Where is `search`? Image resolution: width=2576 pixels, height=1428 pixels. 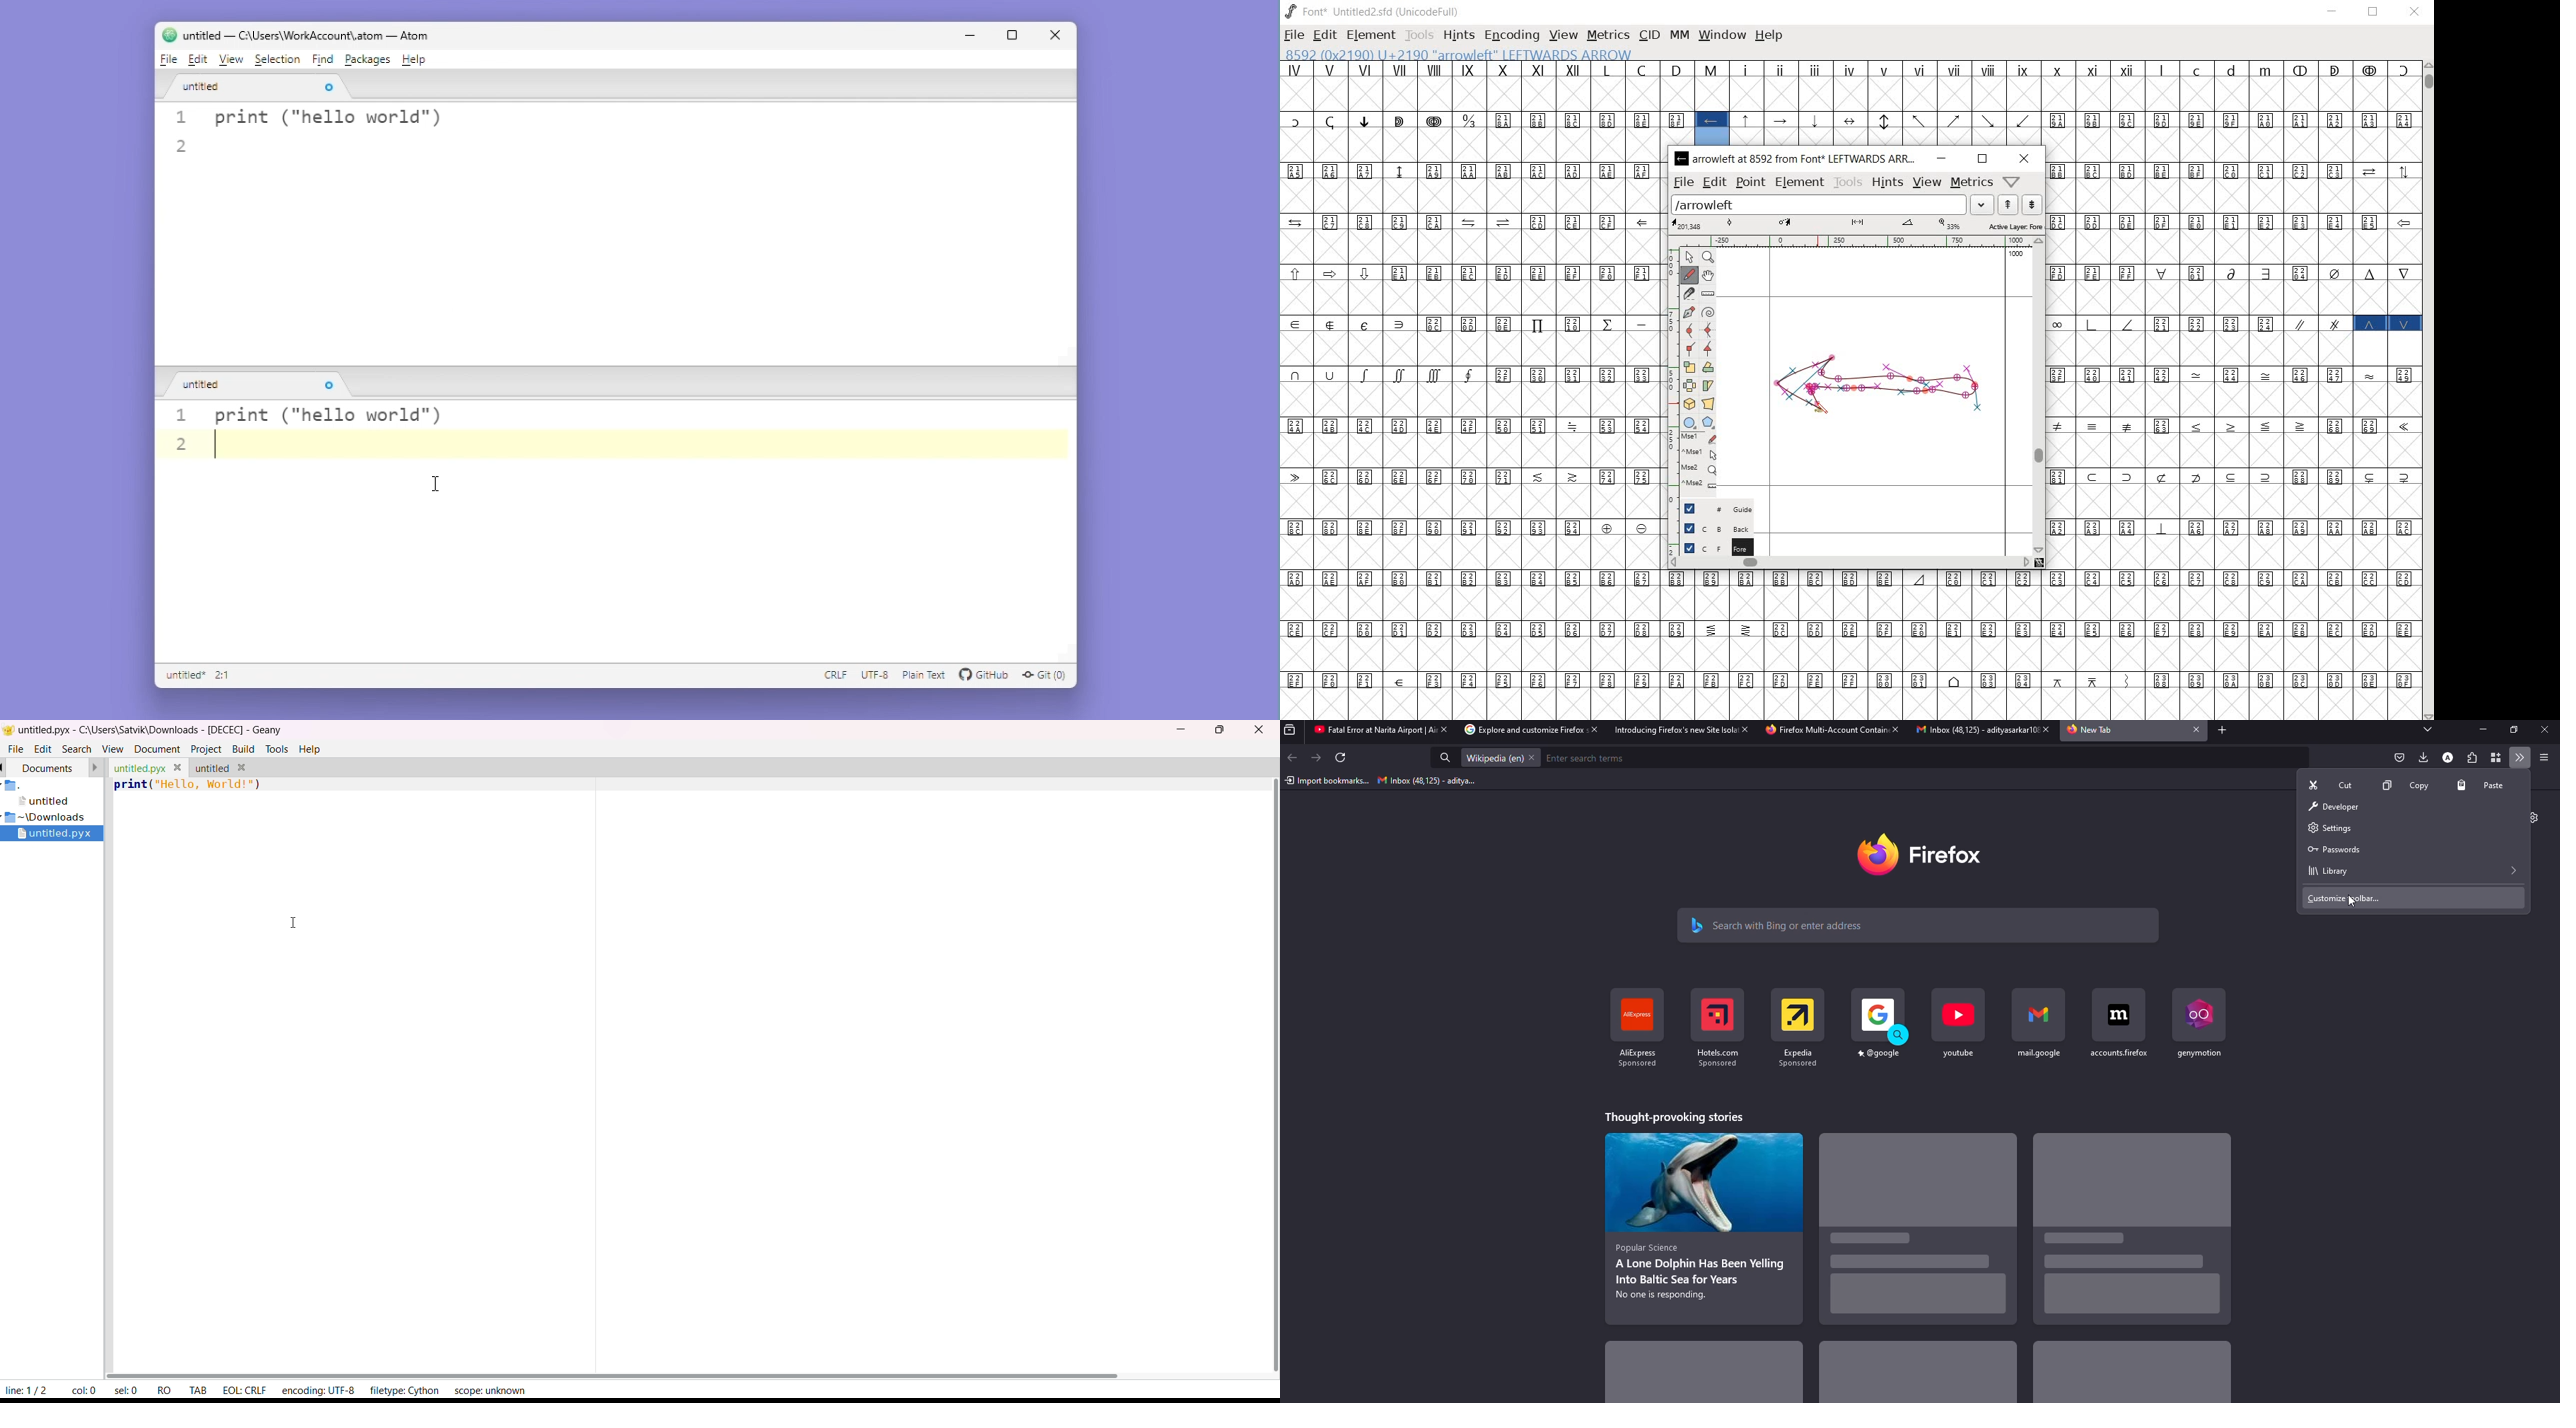
search is located at coordinates (1446, 759).